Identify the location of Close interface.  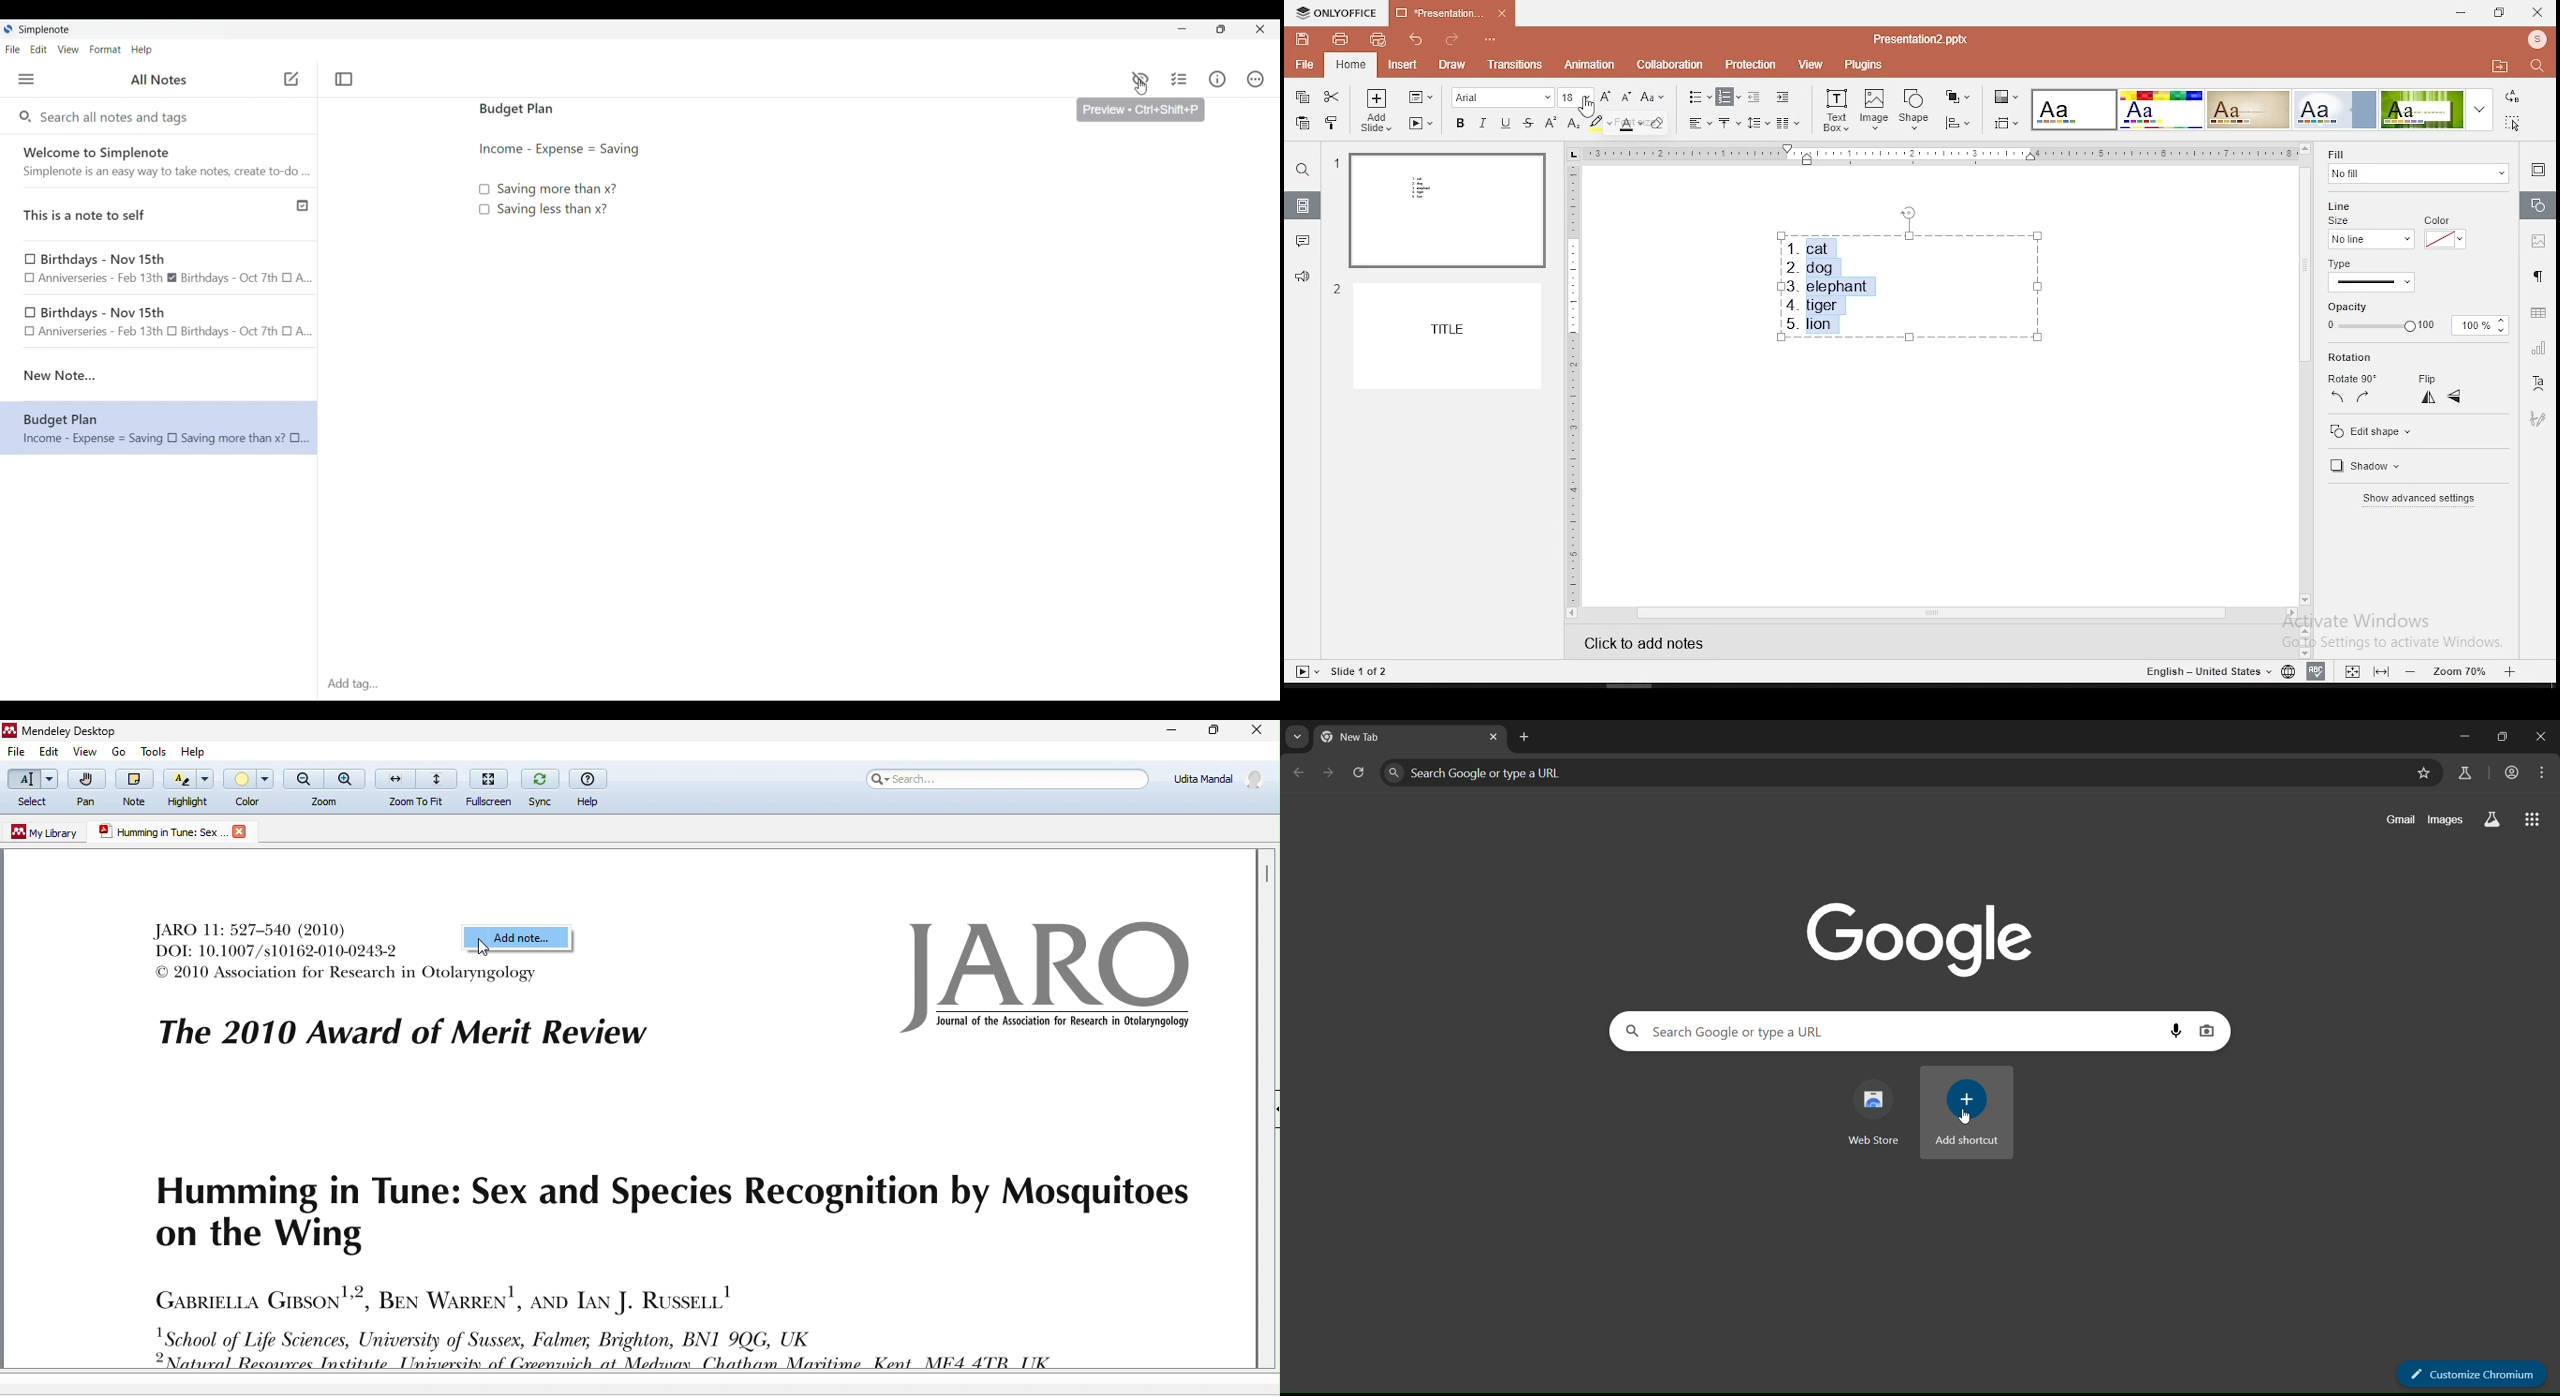
(1260, 29).